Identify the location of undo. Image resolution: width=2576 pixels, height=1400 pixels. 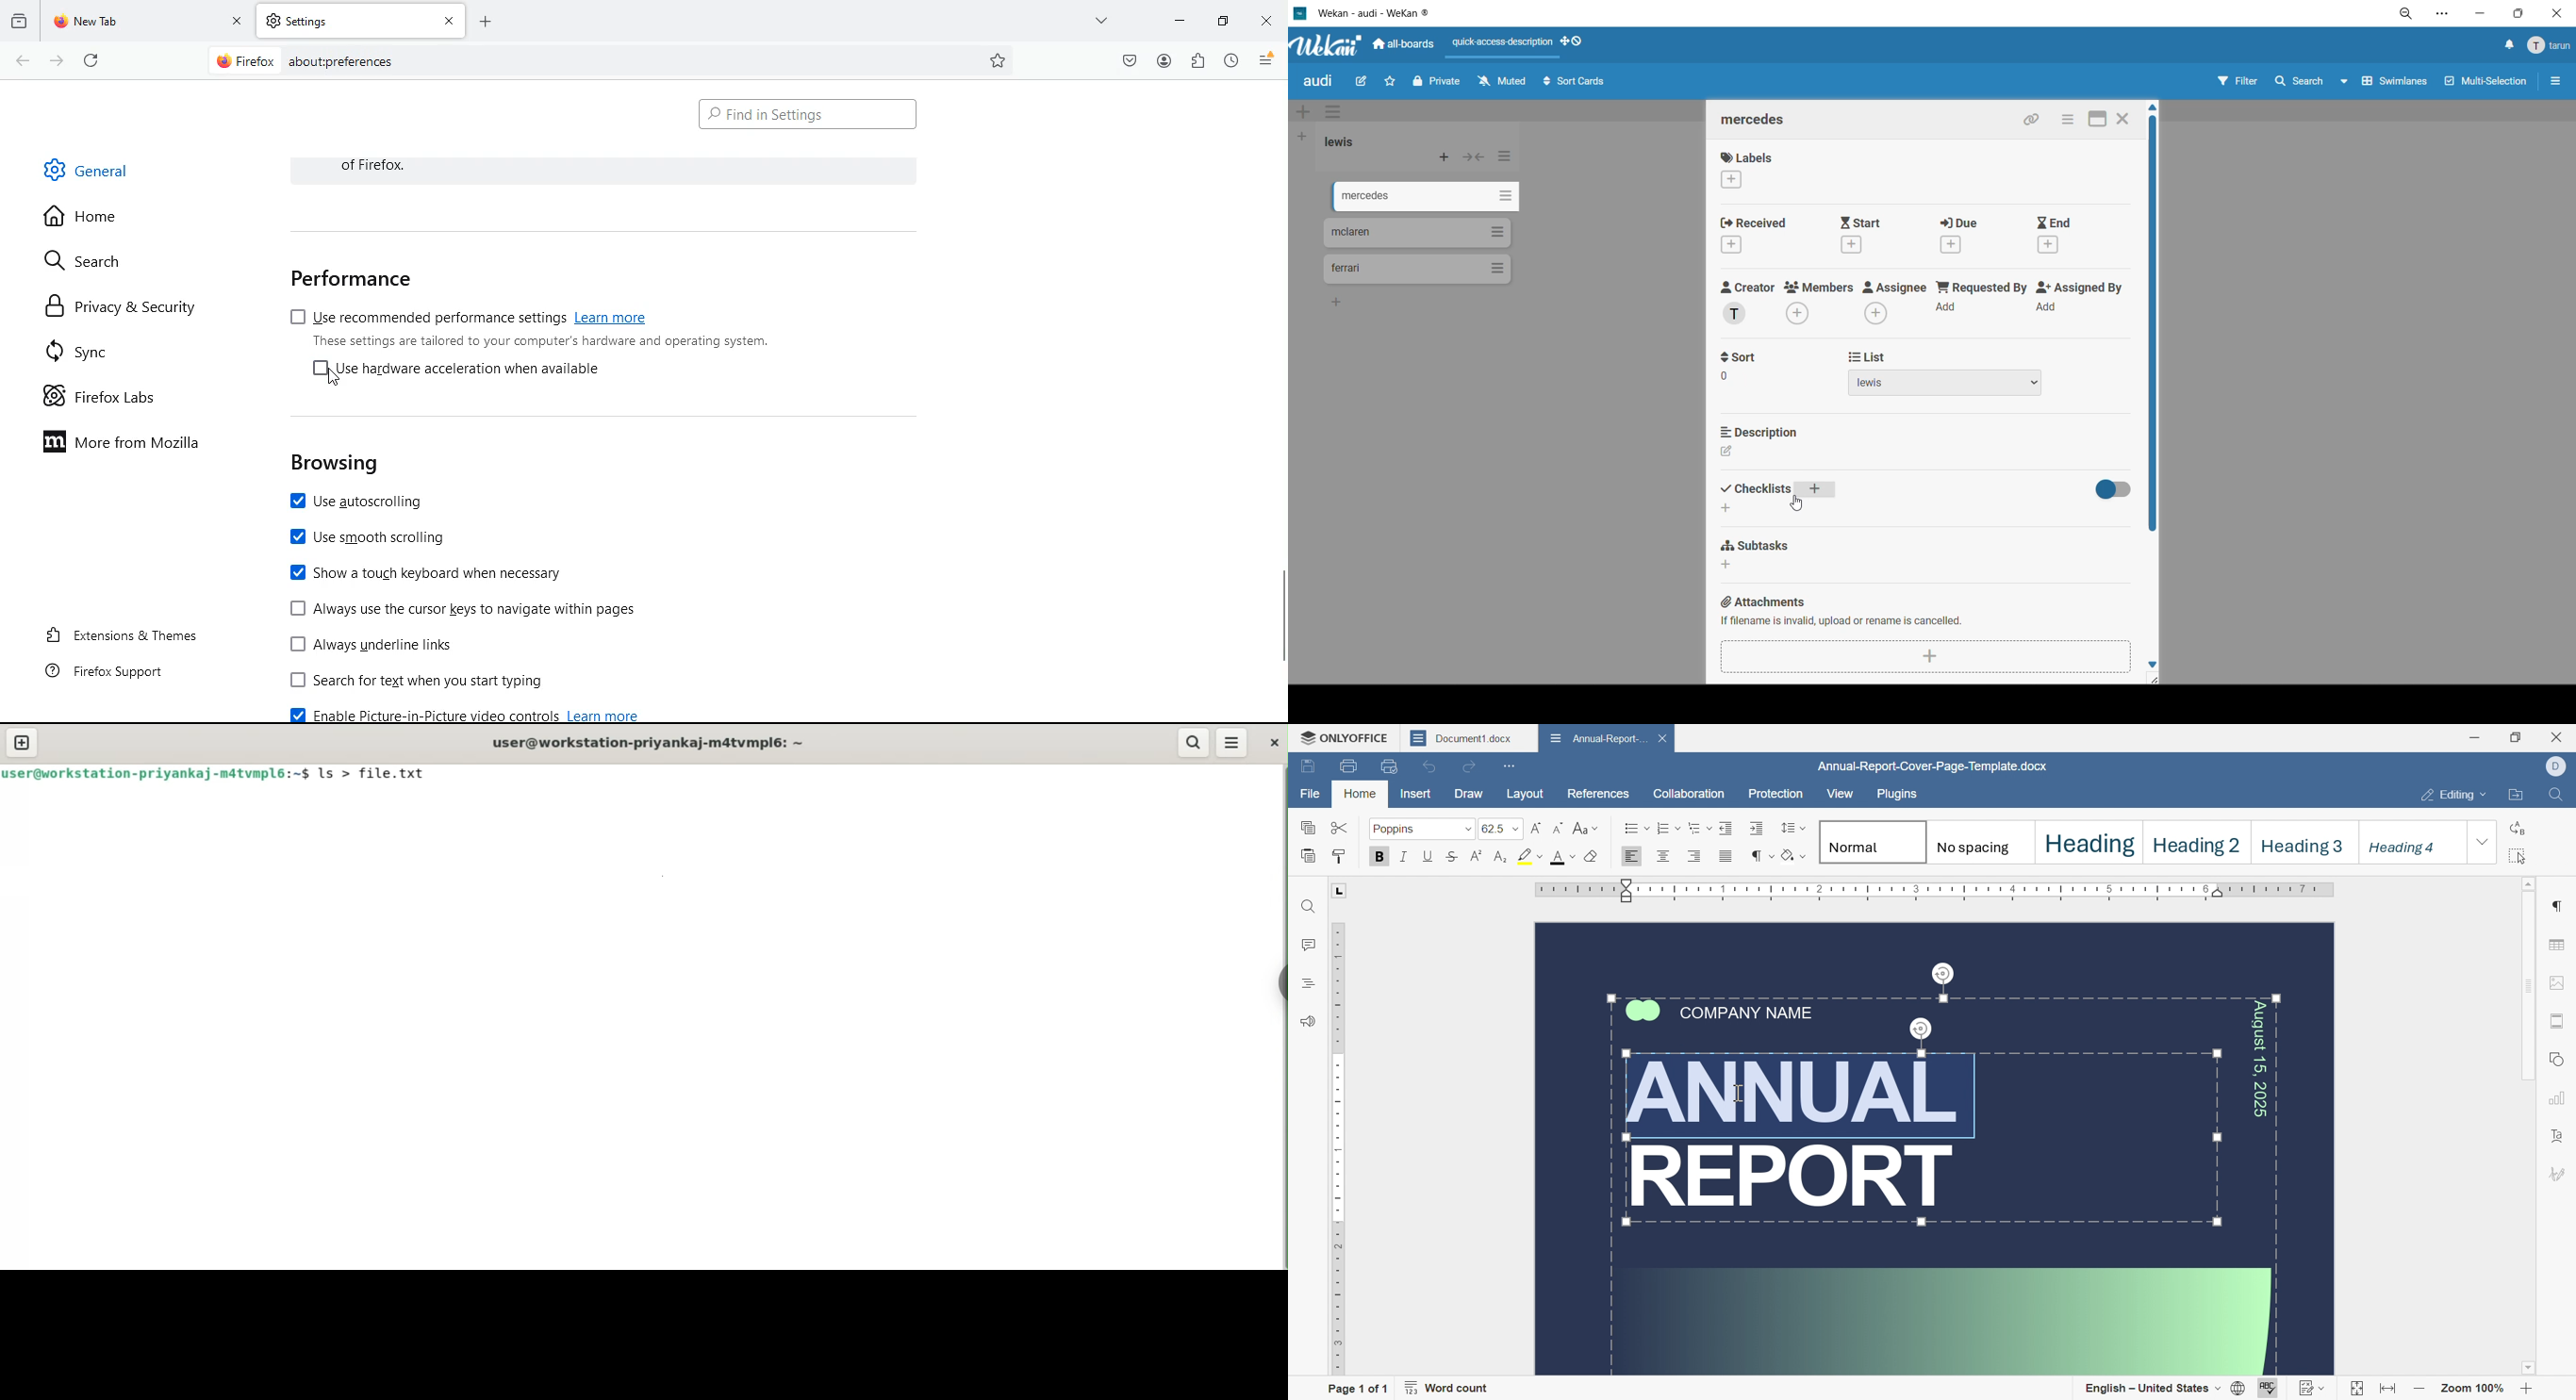
(1430, 768).